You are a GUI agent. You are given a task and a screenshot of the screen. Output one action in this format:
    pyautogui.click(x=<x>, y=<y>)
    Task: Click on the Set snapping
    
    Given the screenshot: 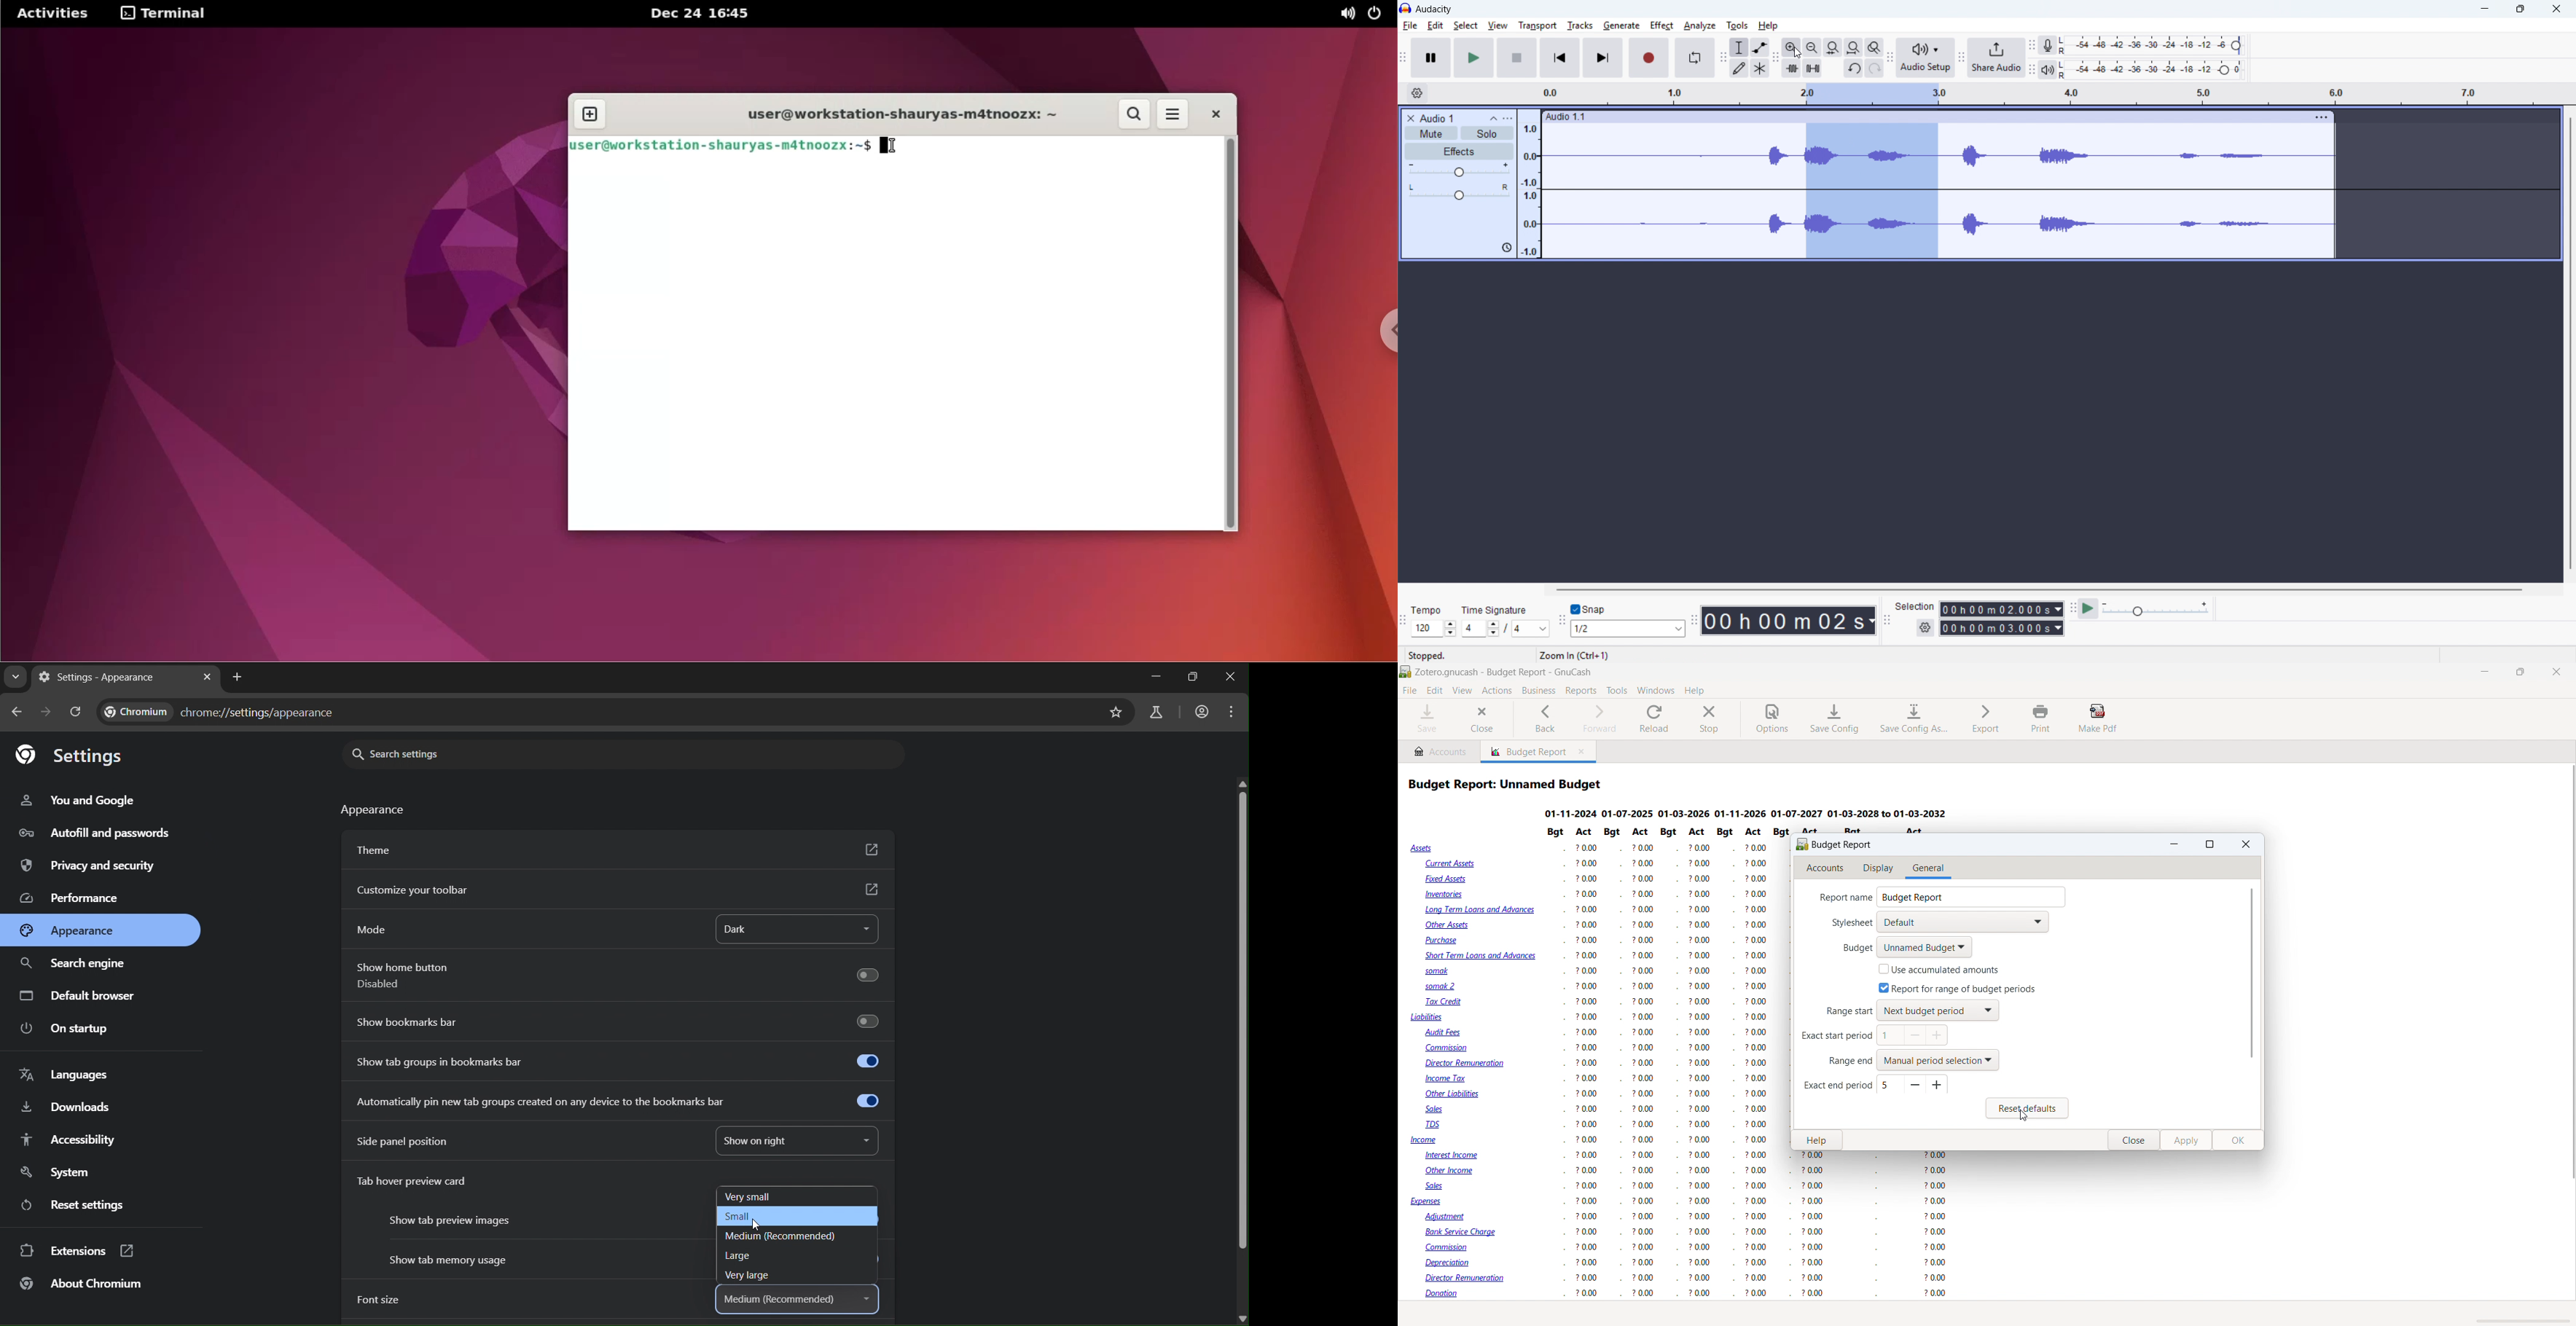 What is the action you would take?
    pyautogui.click(x=1629, y=629)
    